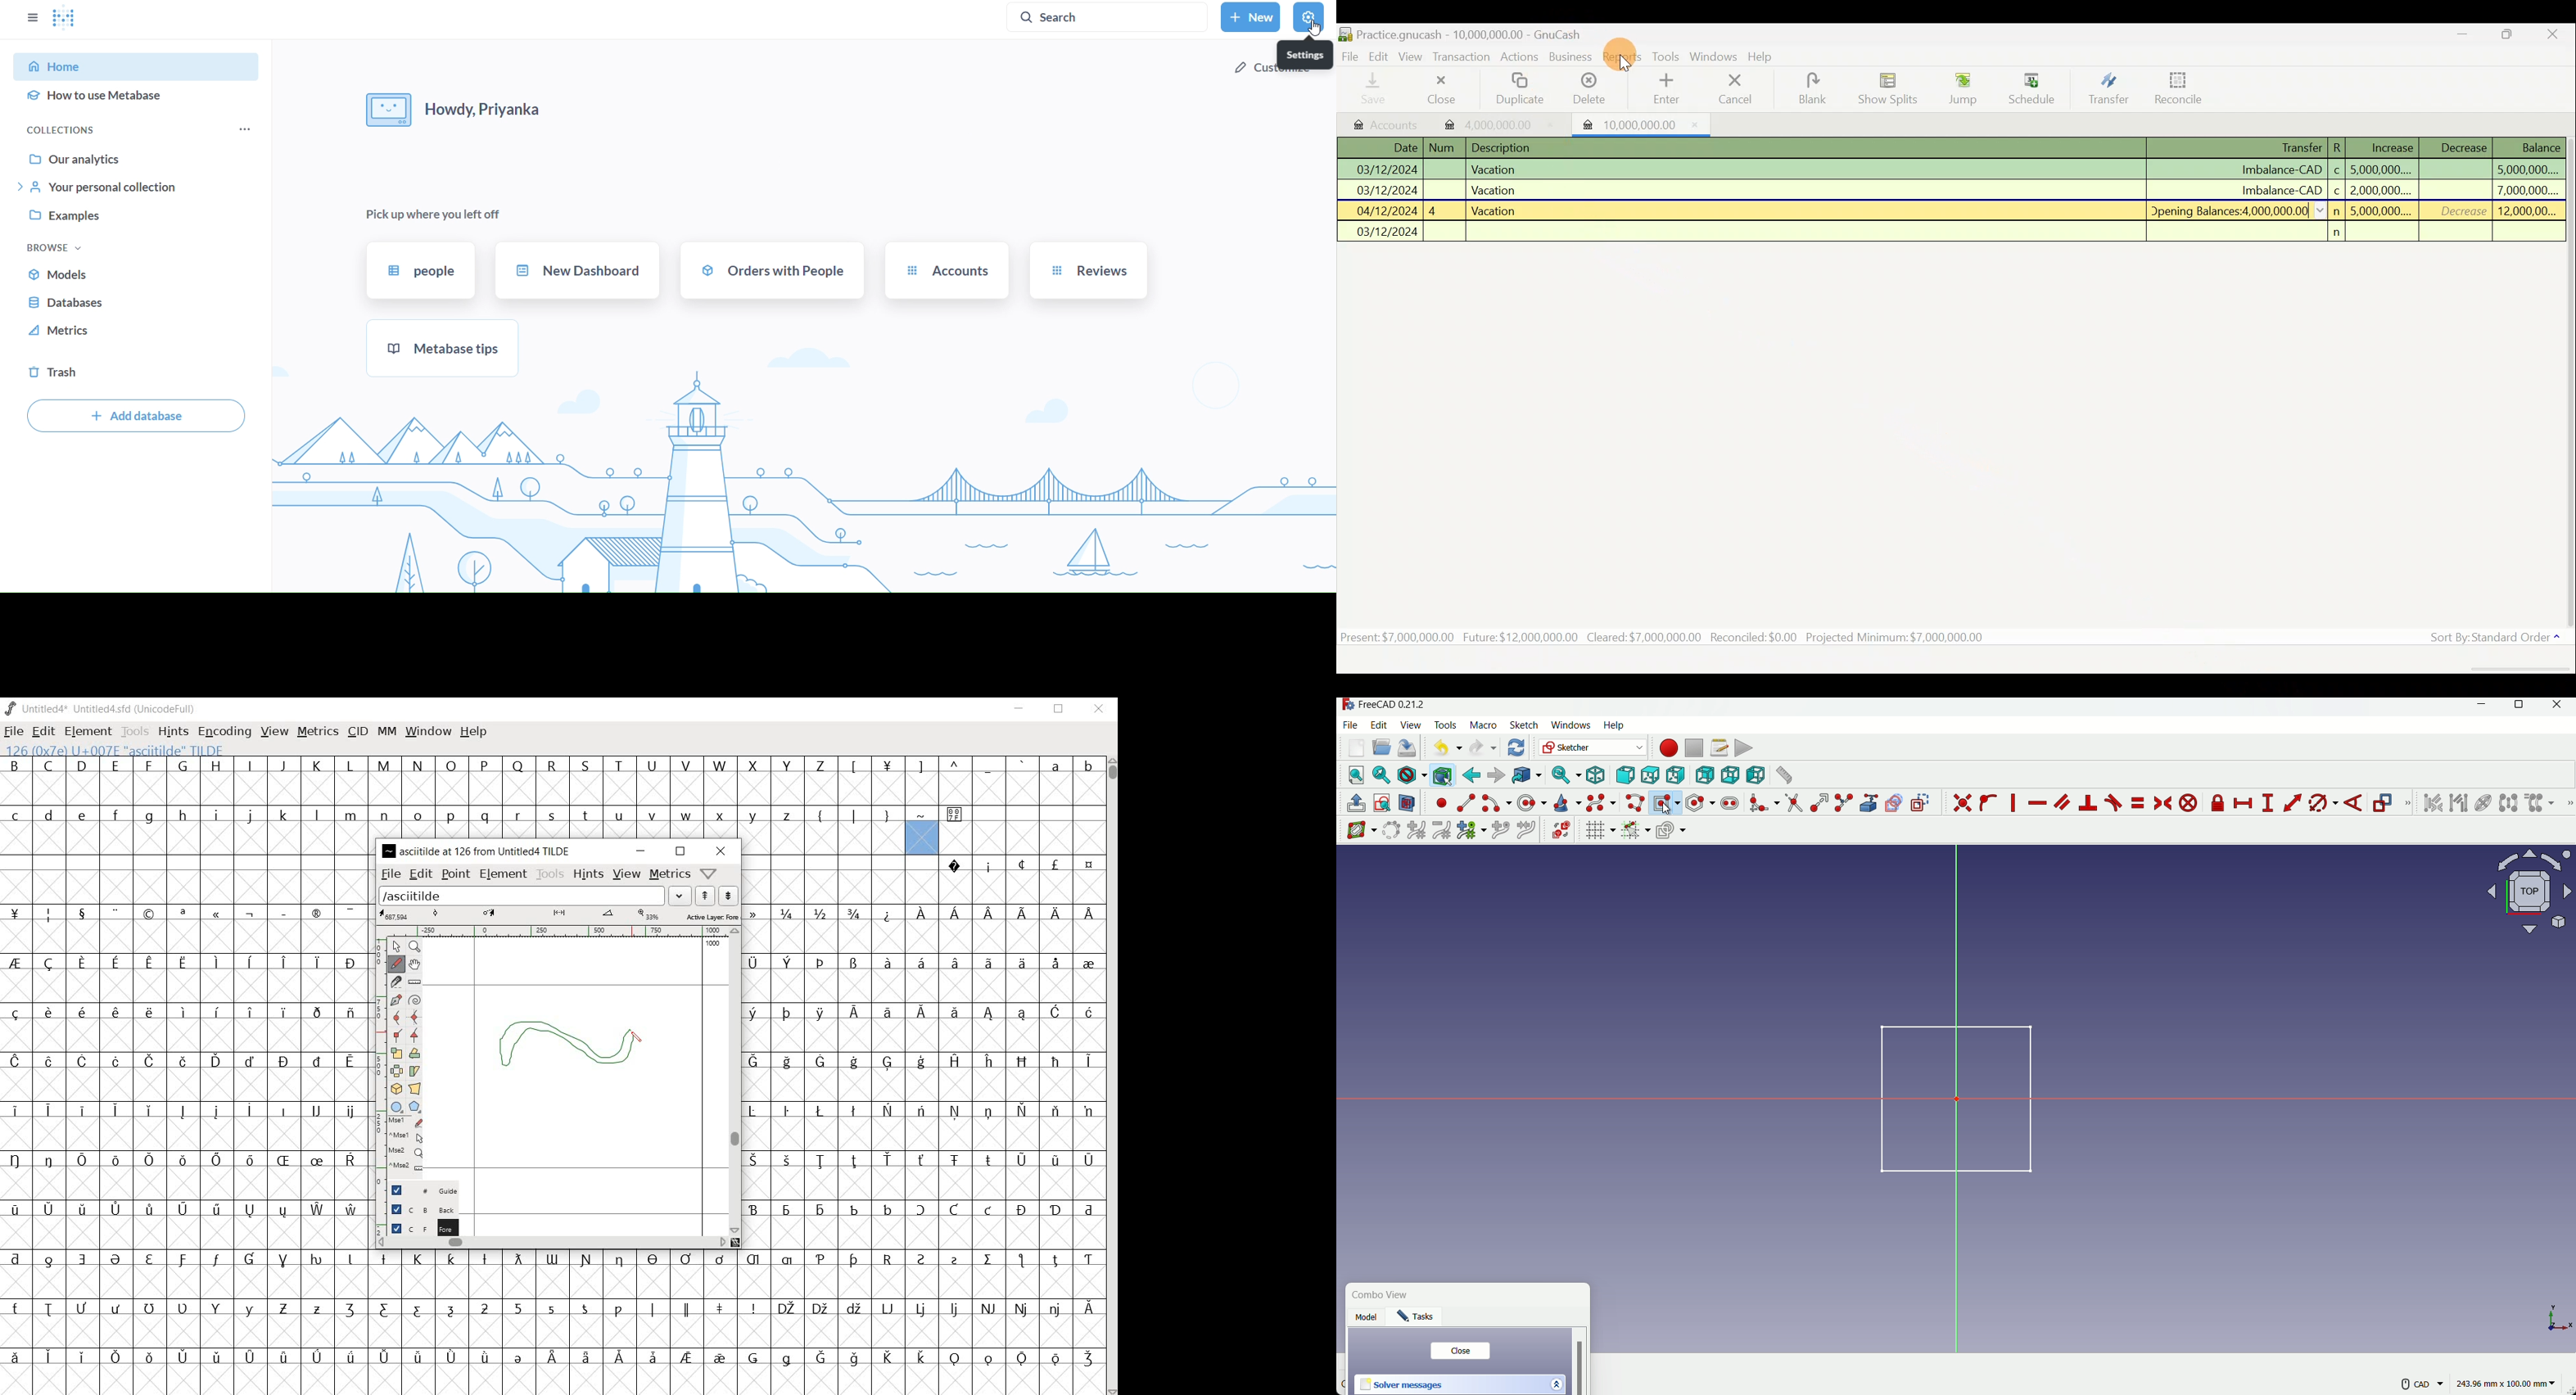 The height and width of the screenshot is (1400, 2576). I want to click on pick up where you left off, so click(433, 214).